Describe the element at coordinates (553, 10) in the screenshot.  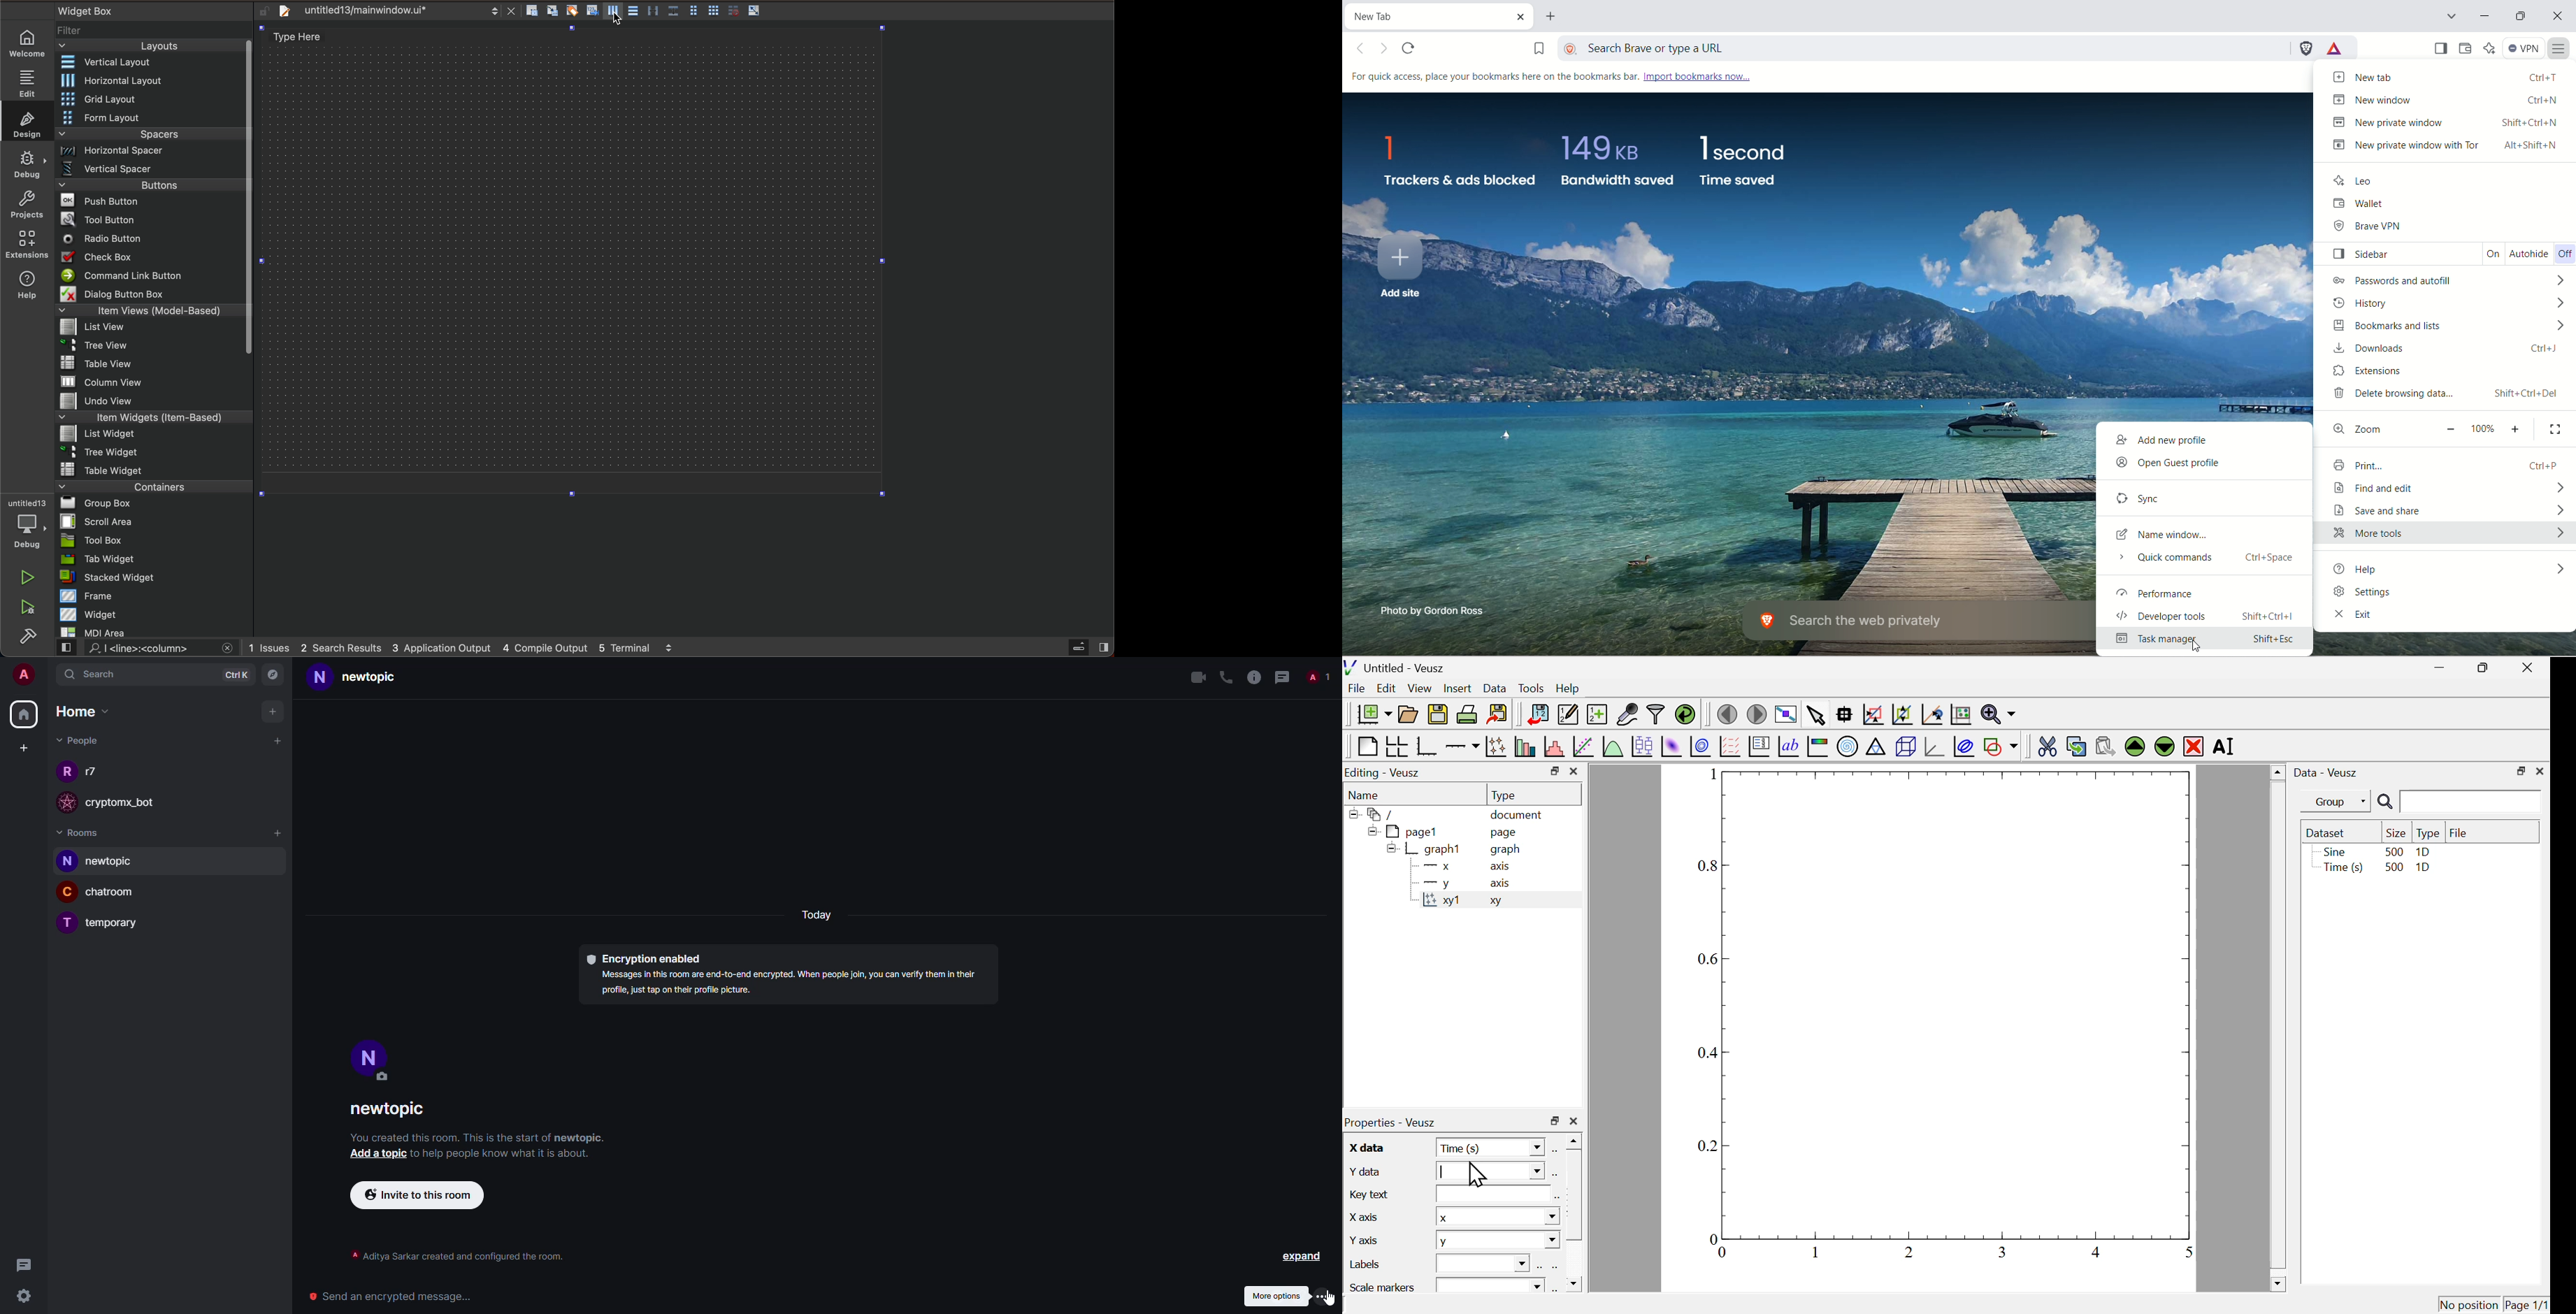
I see `` at that location.